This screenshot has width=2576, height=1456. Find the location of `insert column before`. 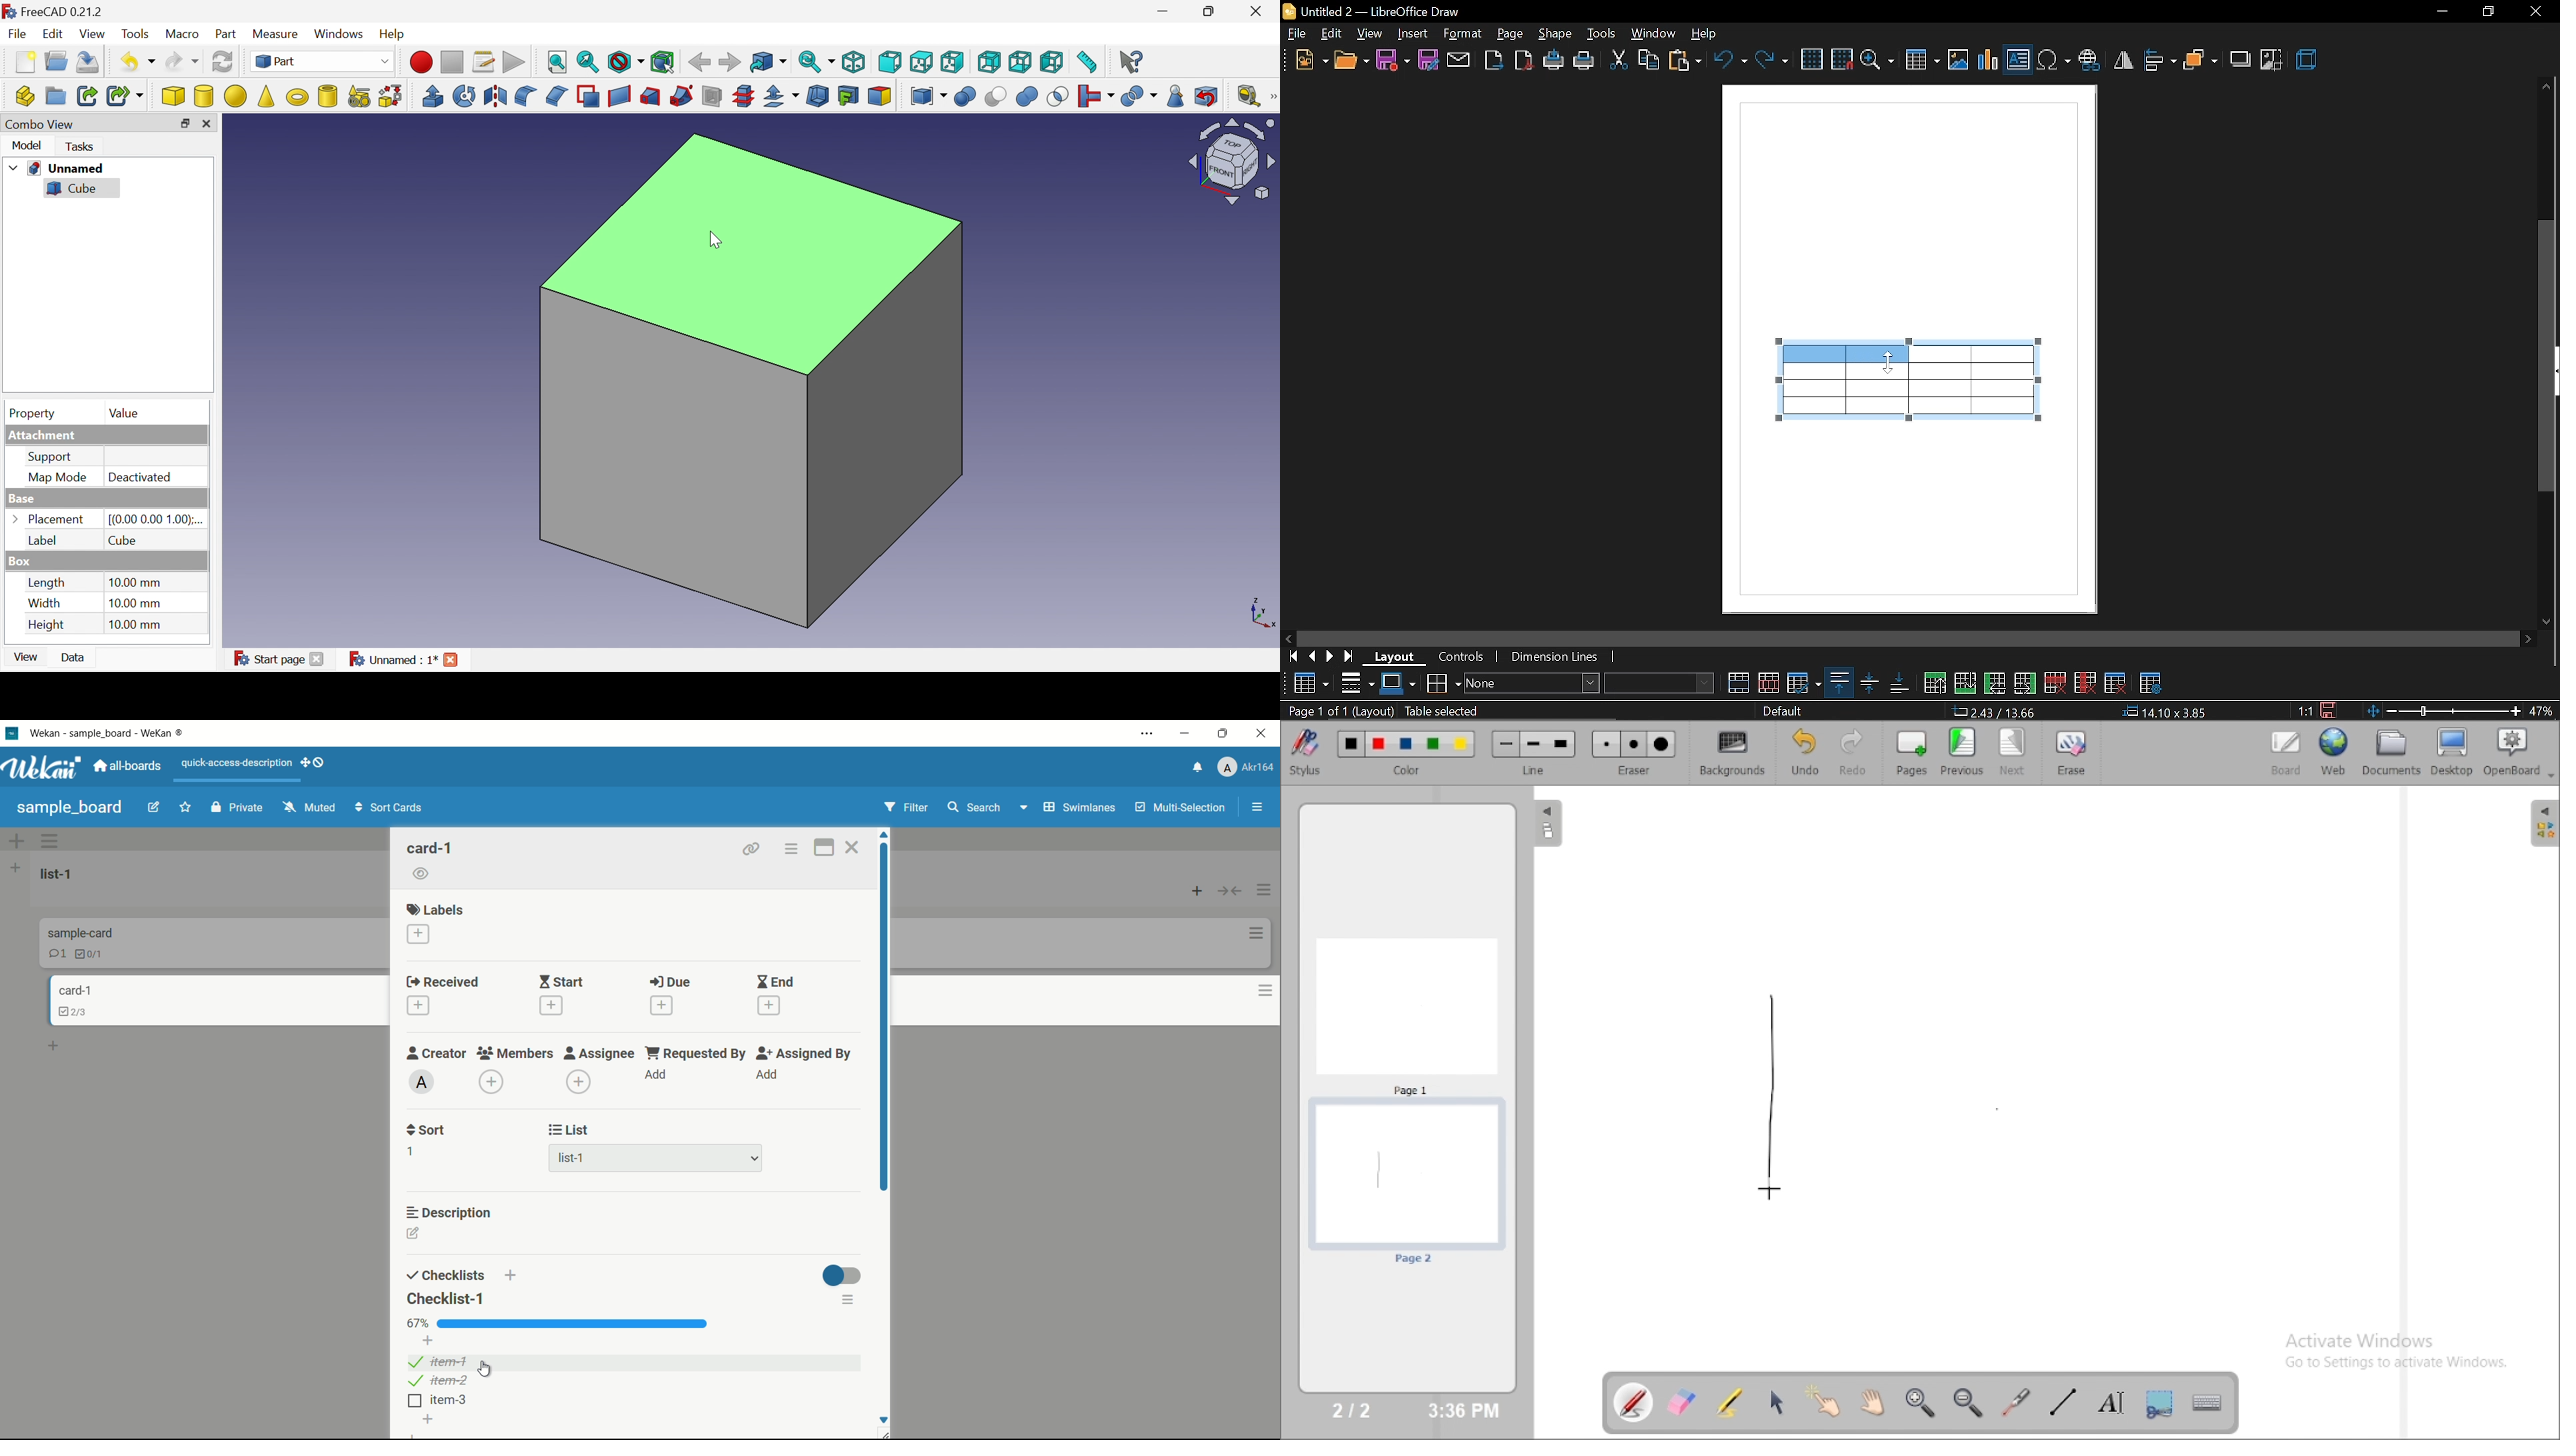

insert column before is located at coordinates (1995, 683).